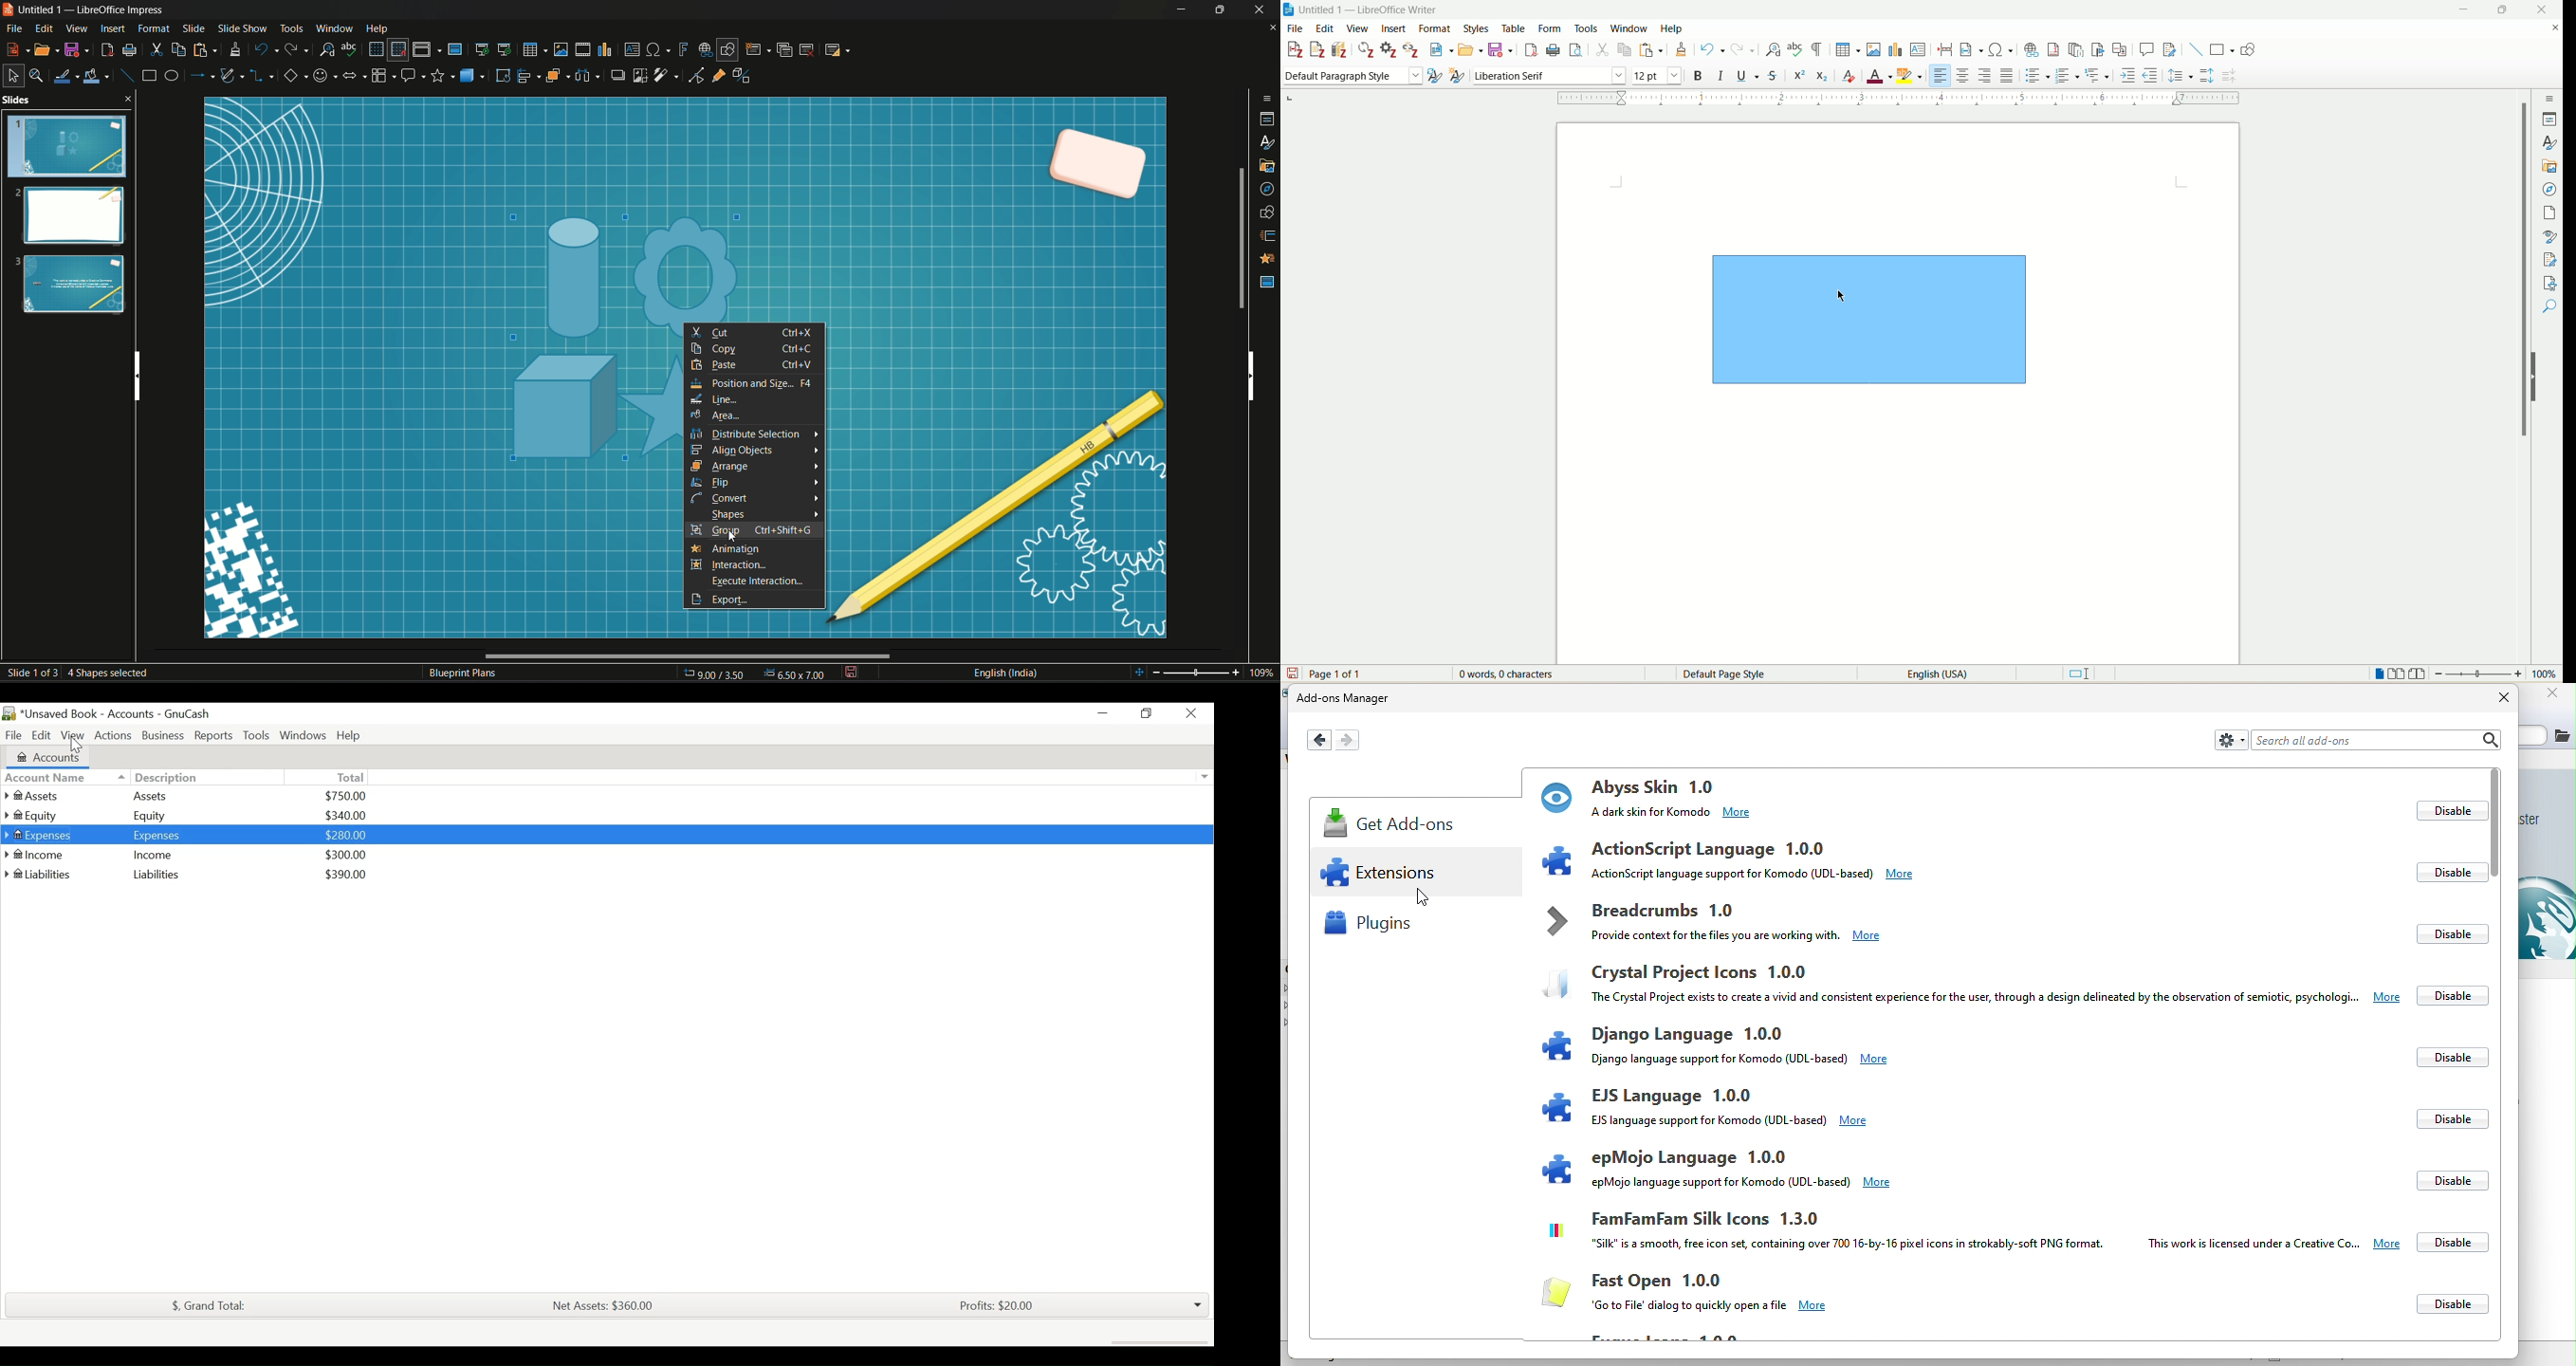 The height and width of the screenshot is (1372, 2576). What do you see at coordinates (747, 435) in the screenshot?
I see `distribute selection` at bounding box center [747, 435].